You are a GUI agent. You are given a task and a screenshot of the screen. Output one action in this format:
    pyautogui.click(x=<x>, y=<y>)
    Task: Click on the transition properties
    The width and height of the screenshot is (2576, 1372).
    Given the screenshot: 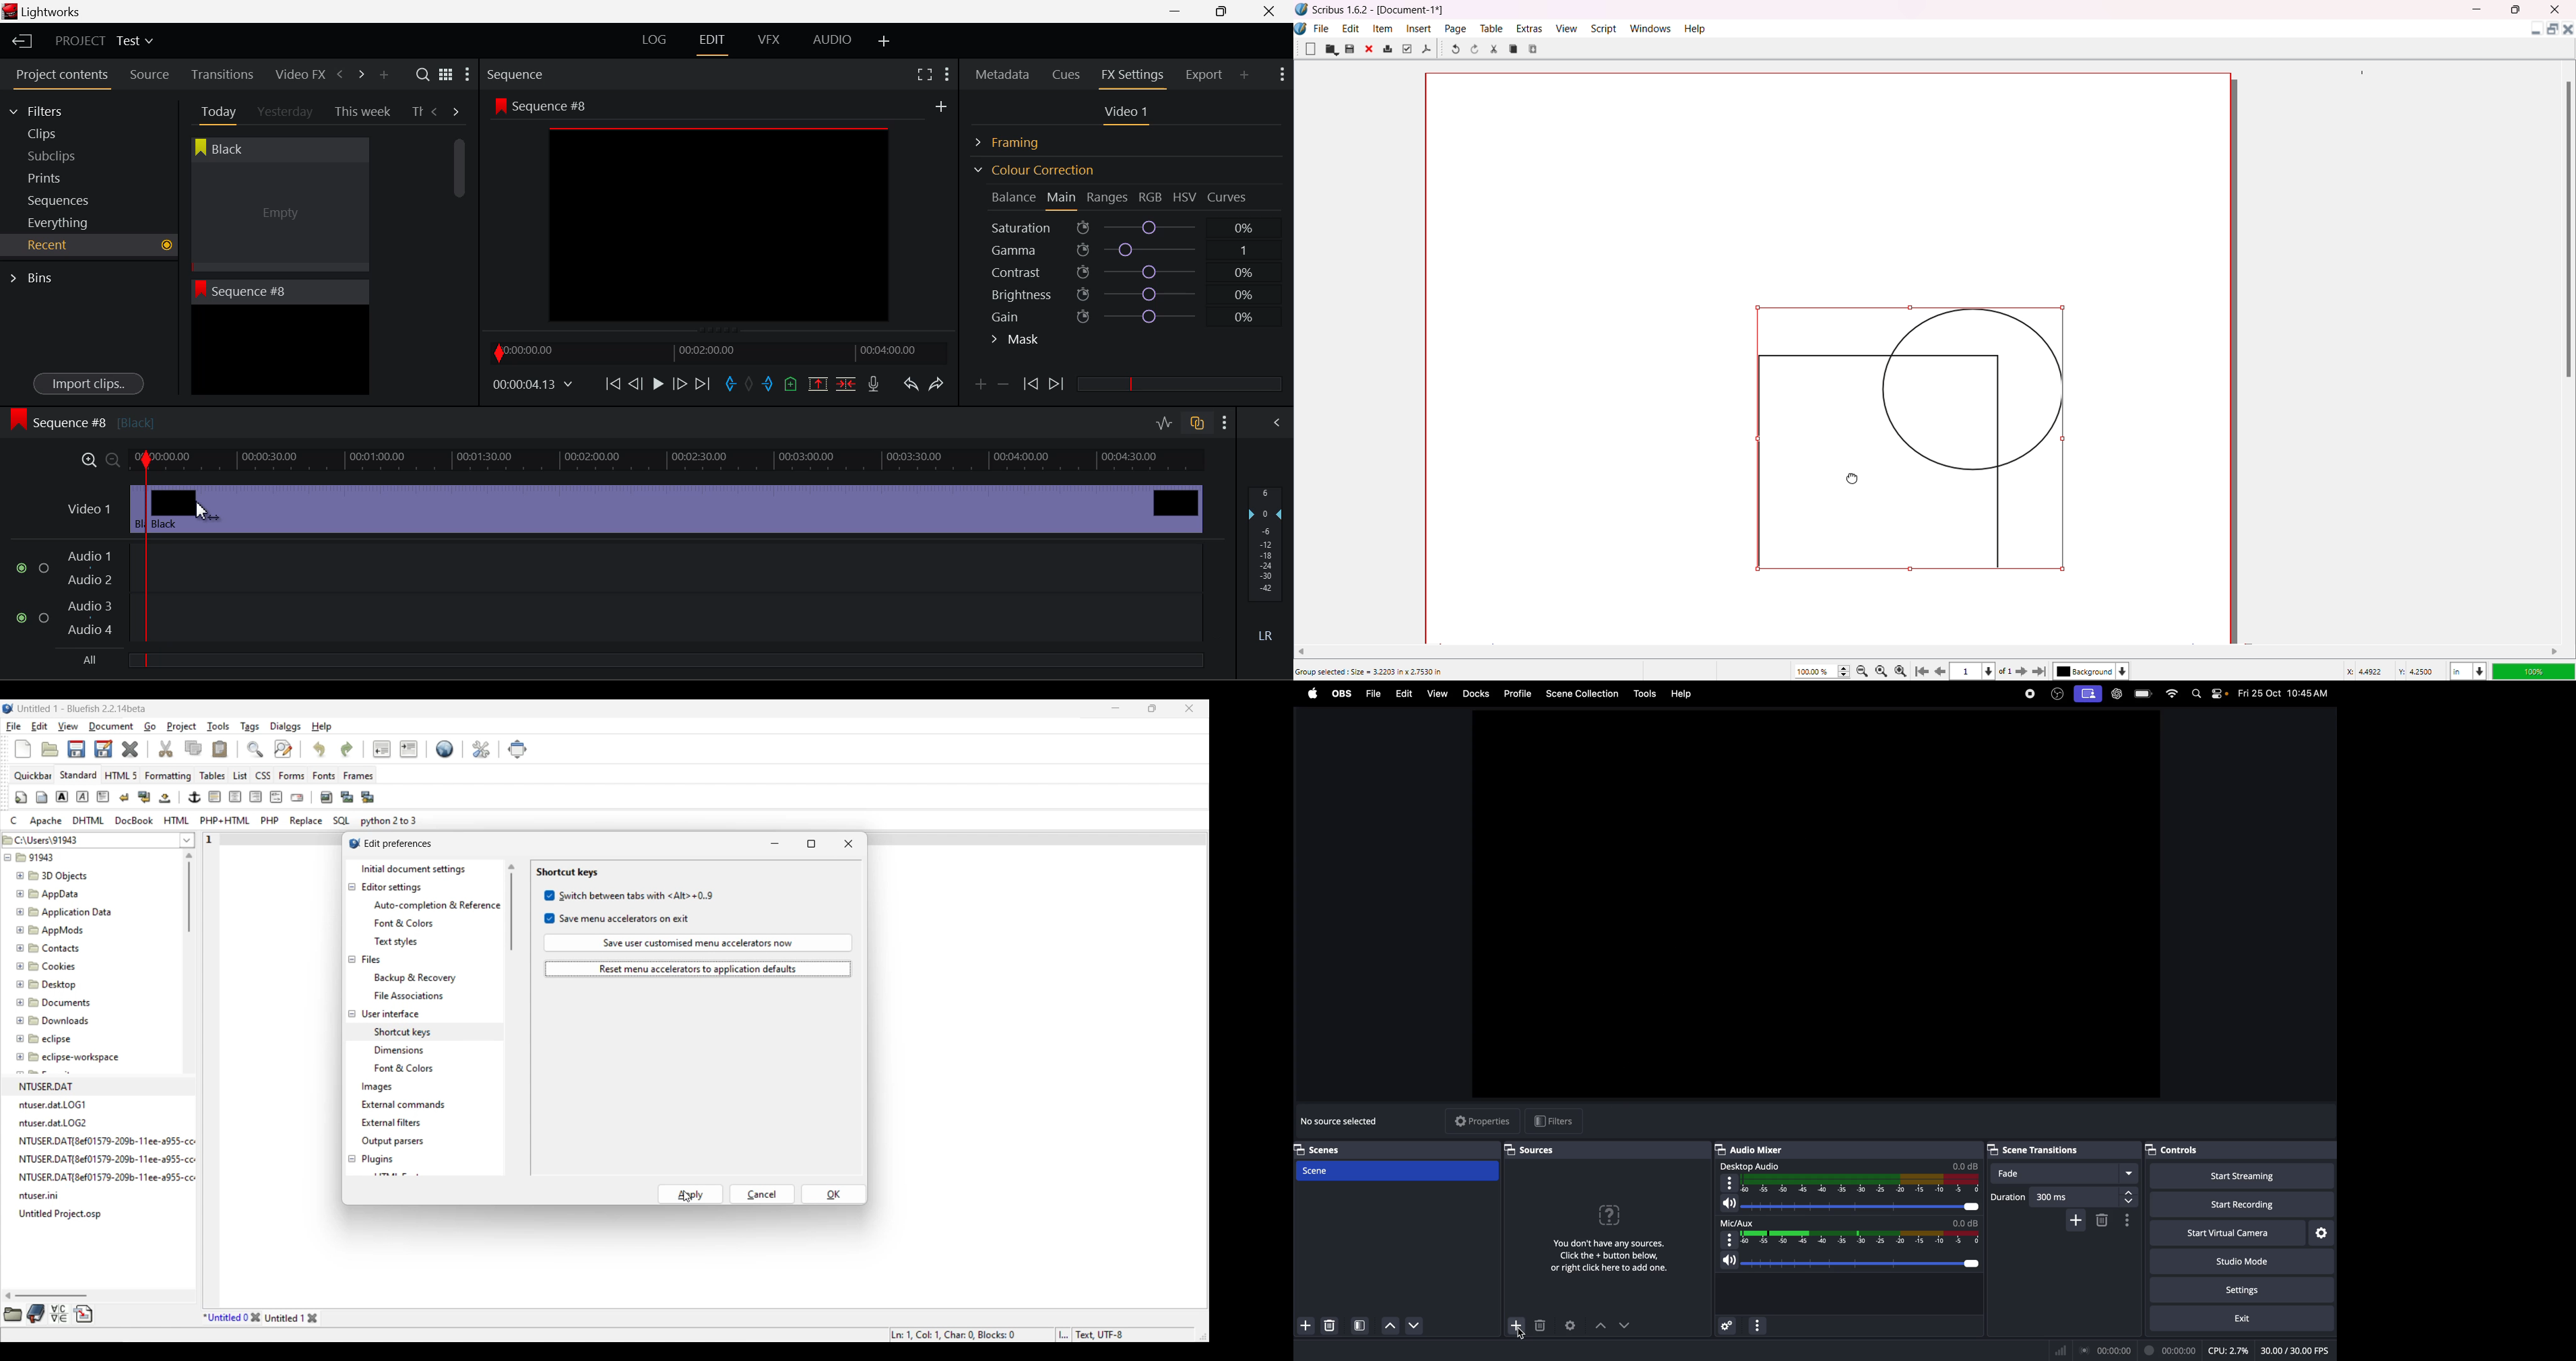 What is the action you would take?
    pyautogui.click(x=2127, y=1221)
    